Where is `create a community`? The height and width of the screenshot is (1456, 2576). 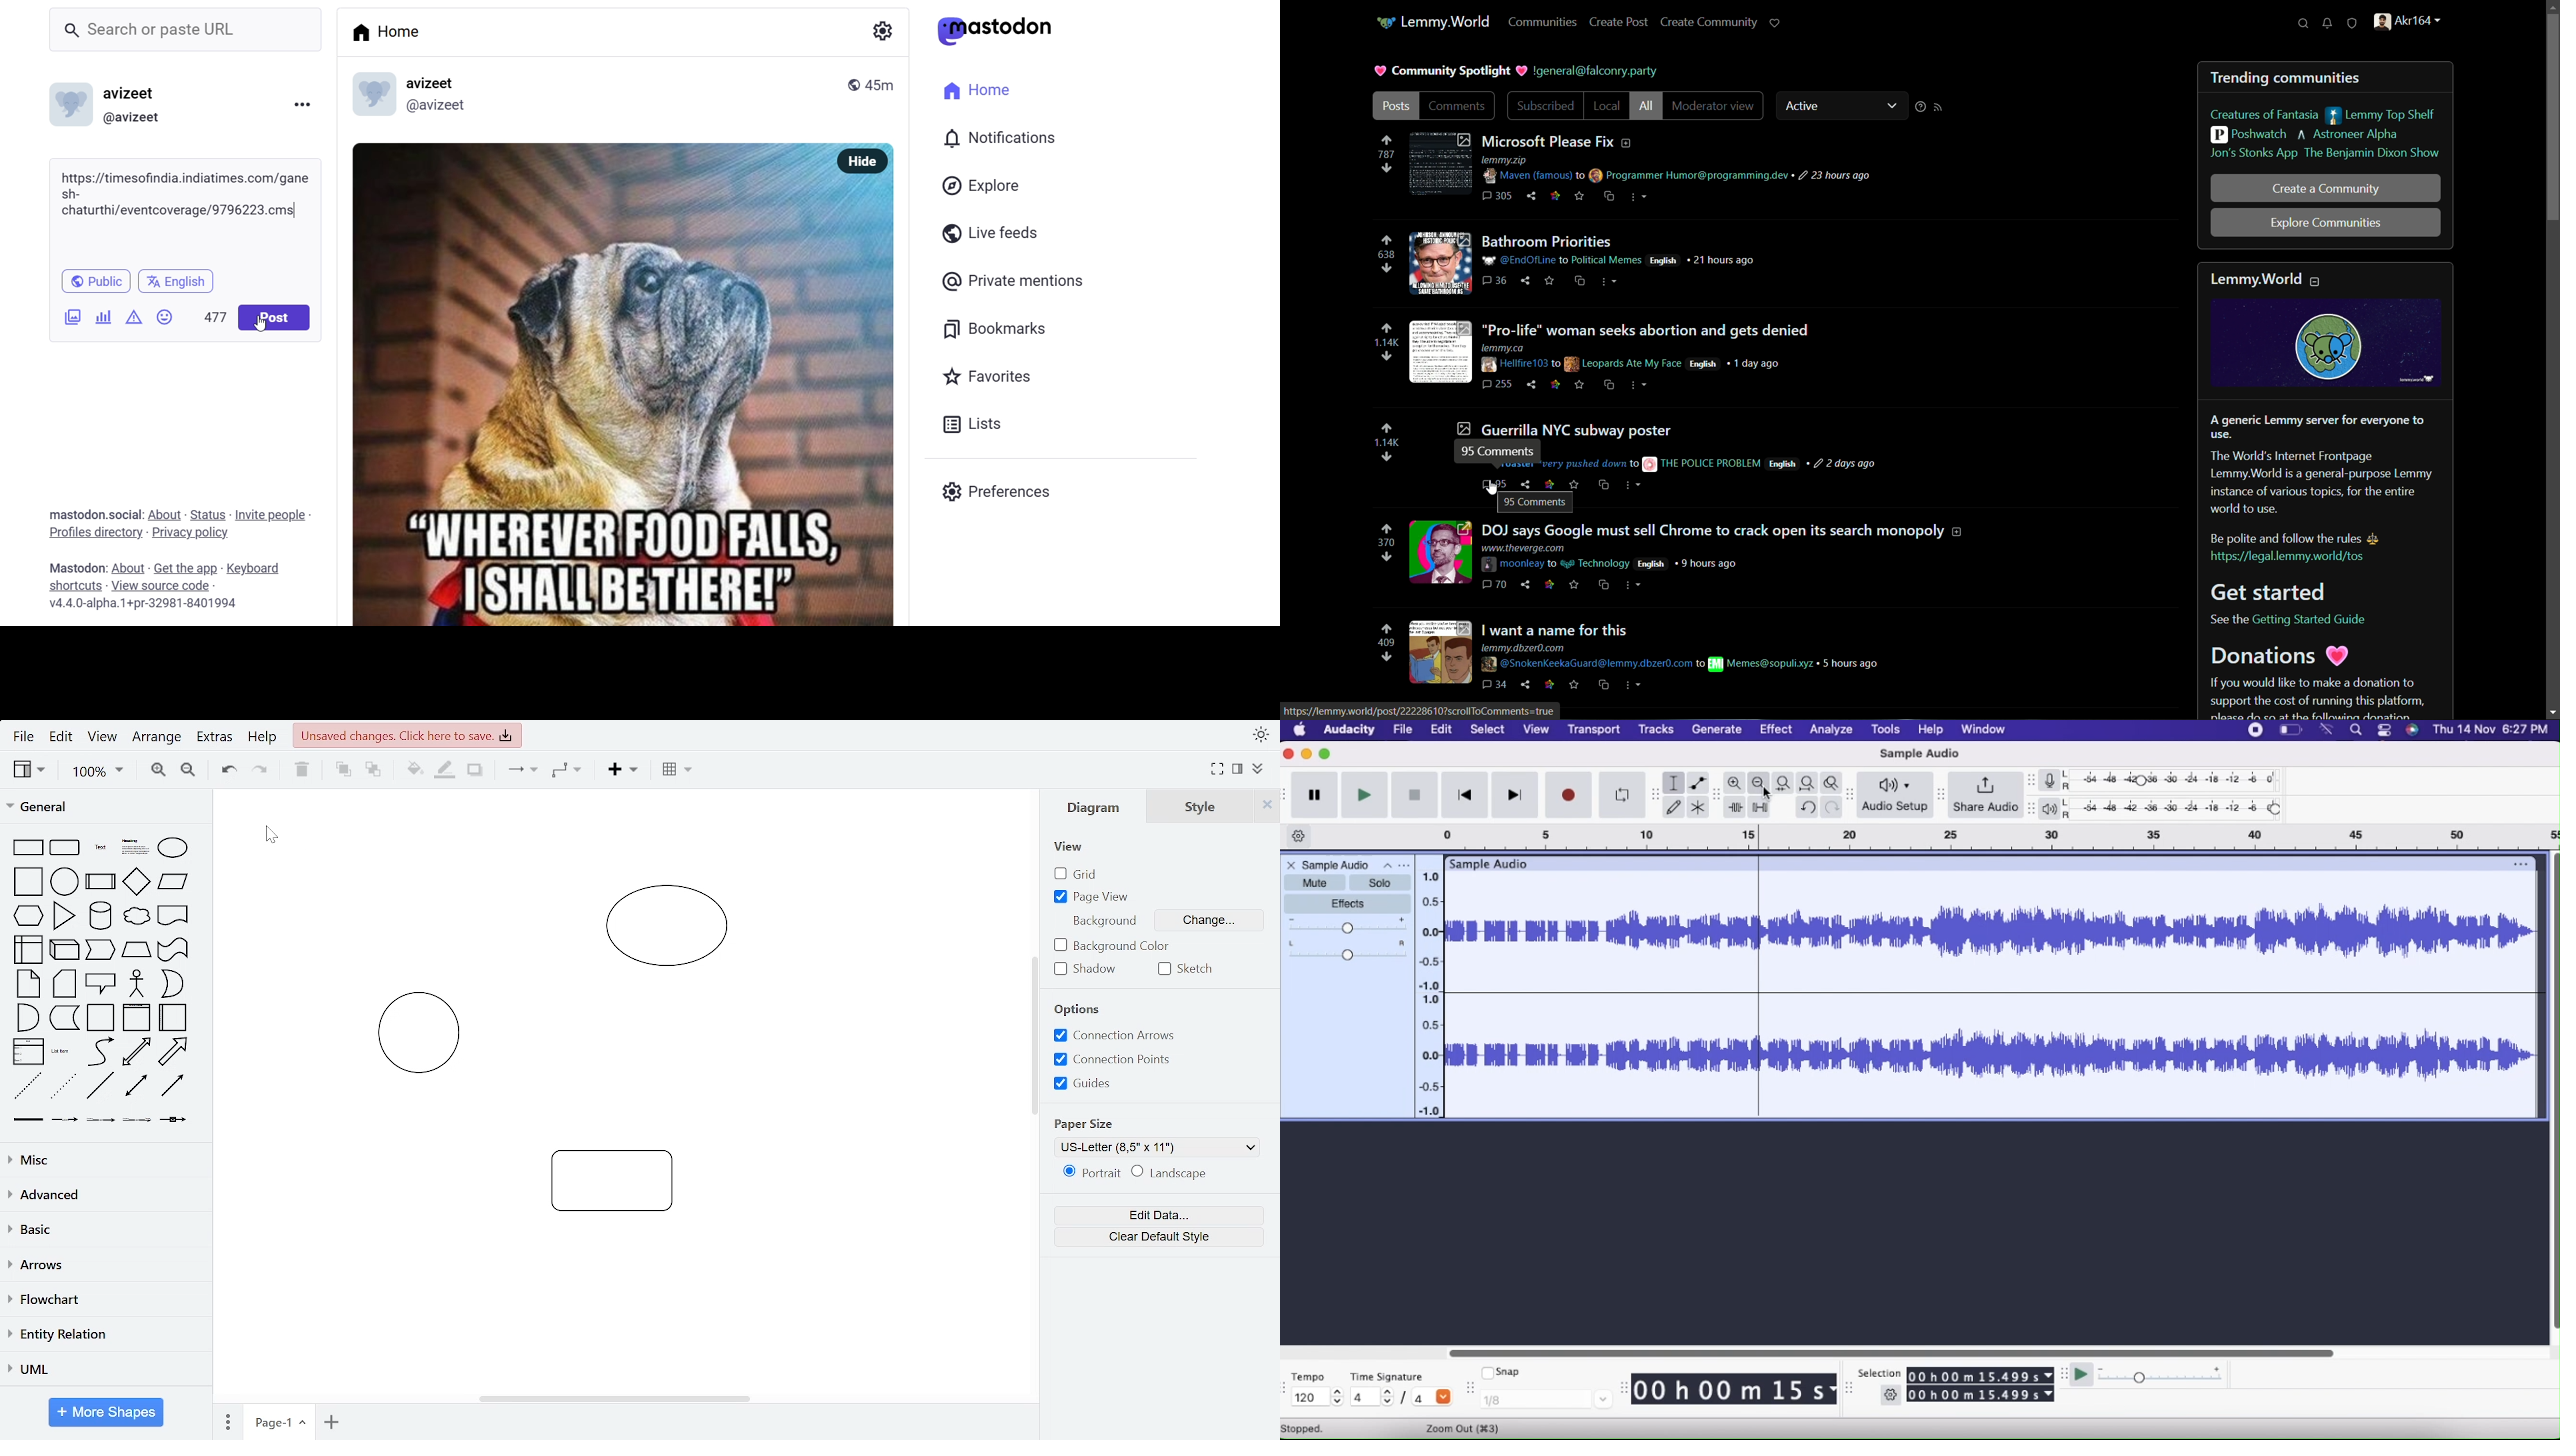 create a community is located at coordinates (2326, 189).